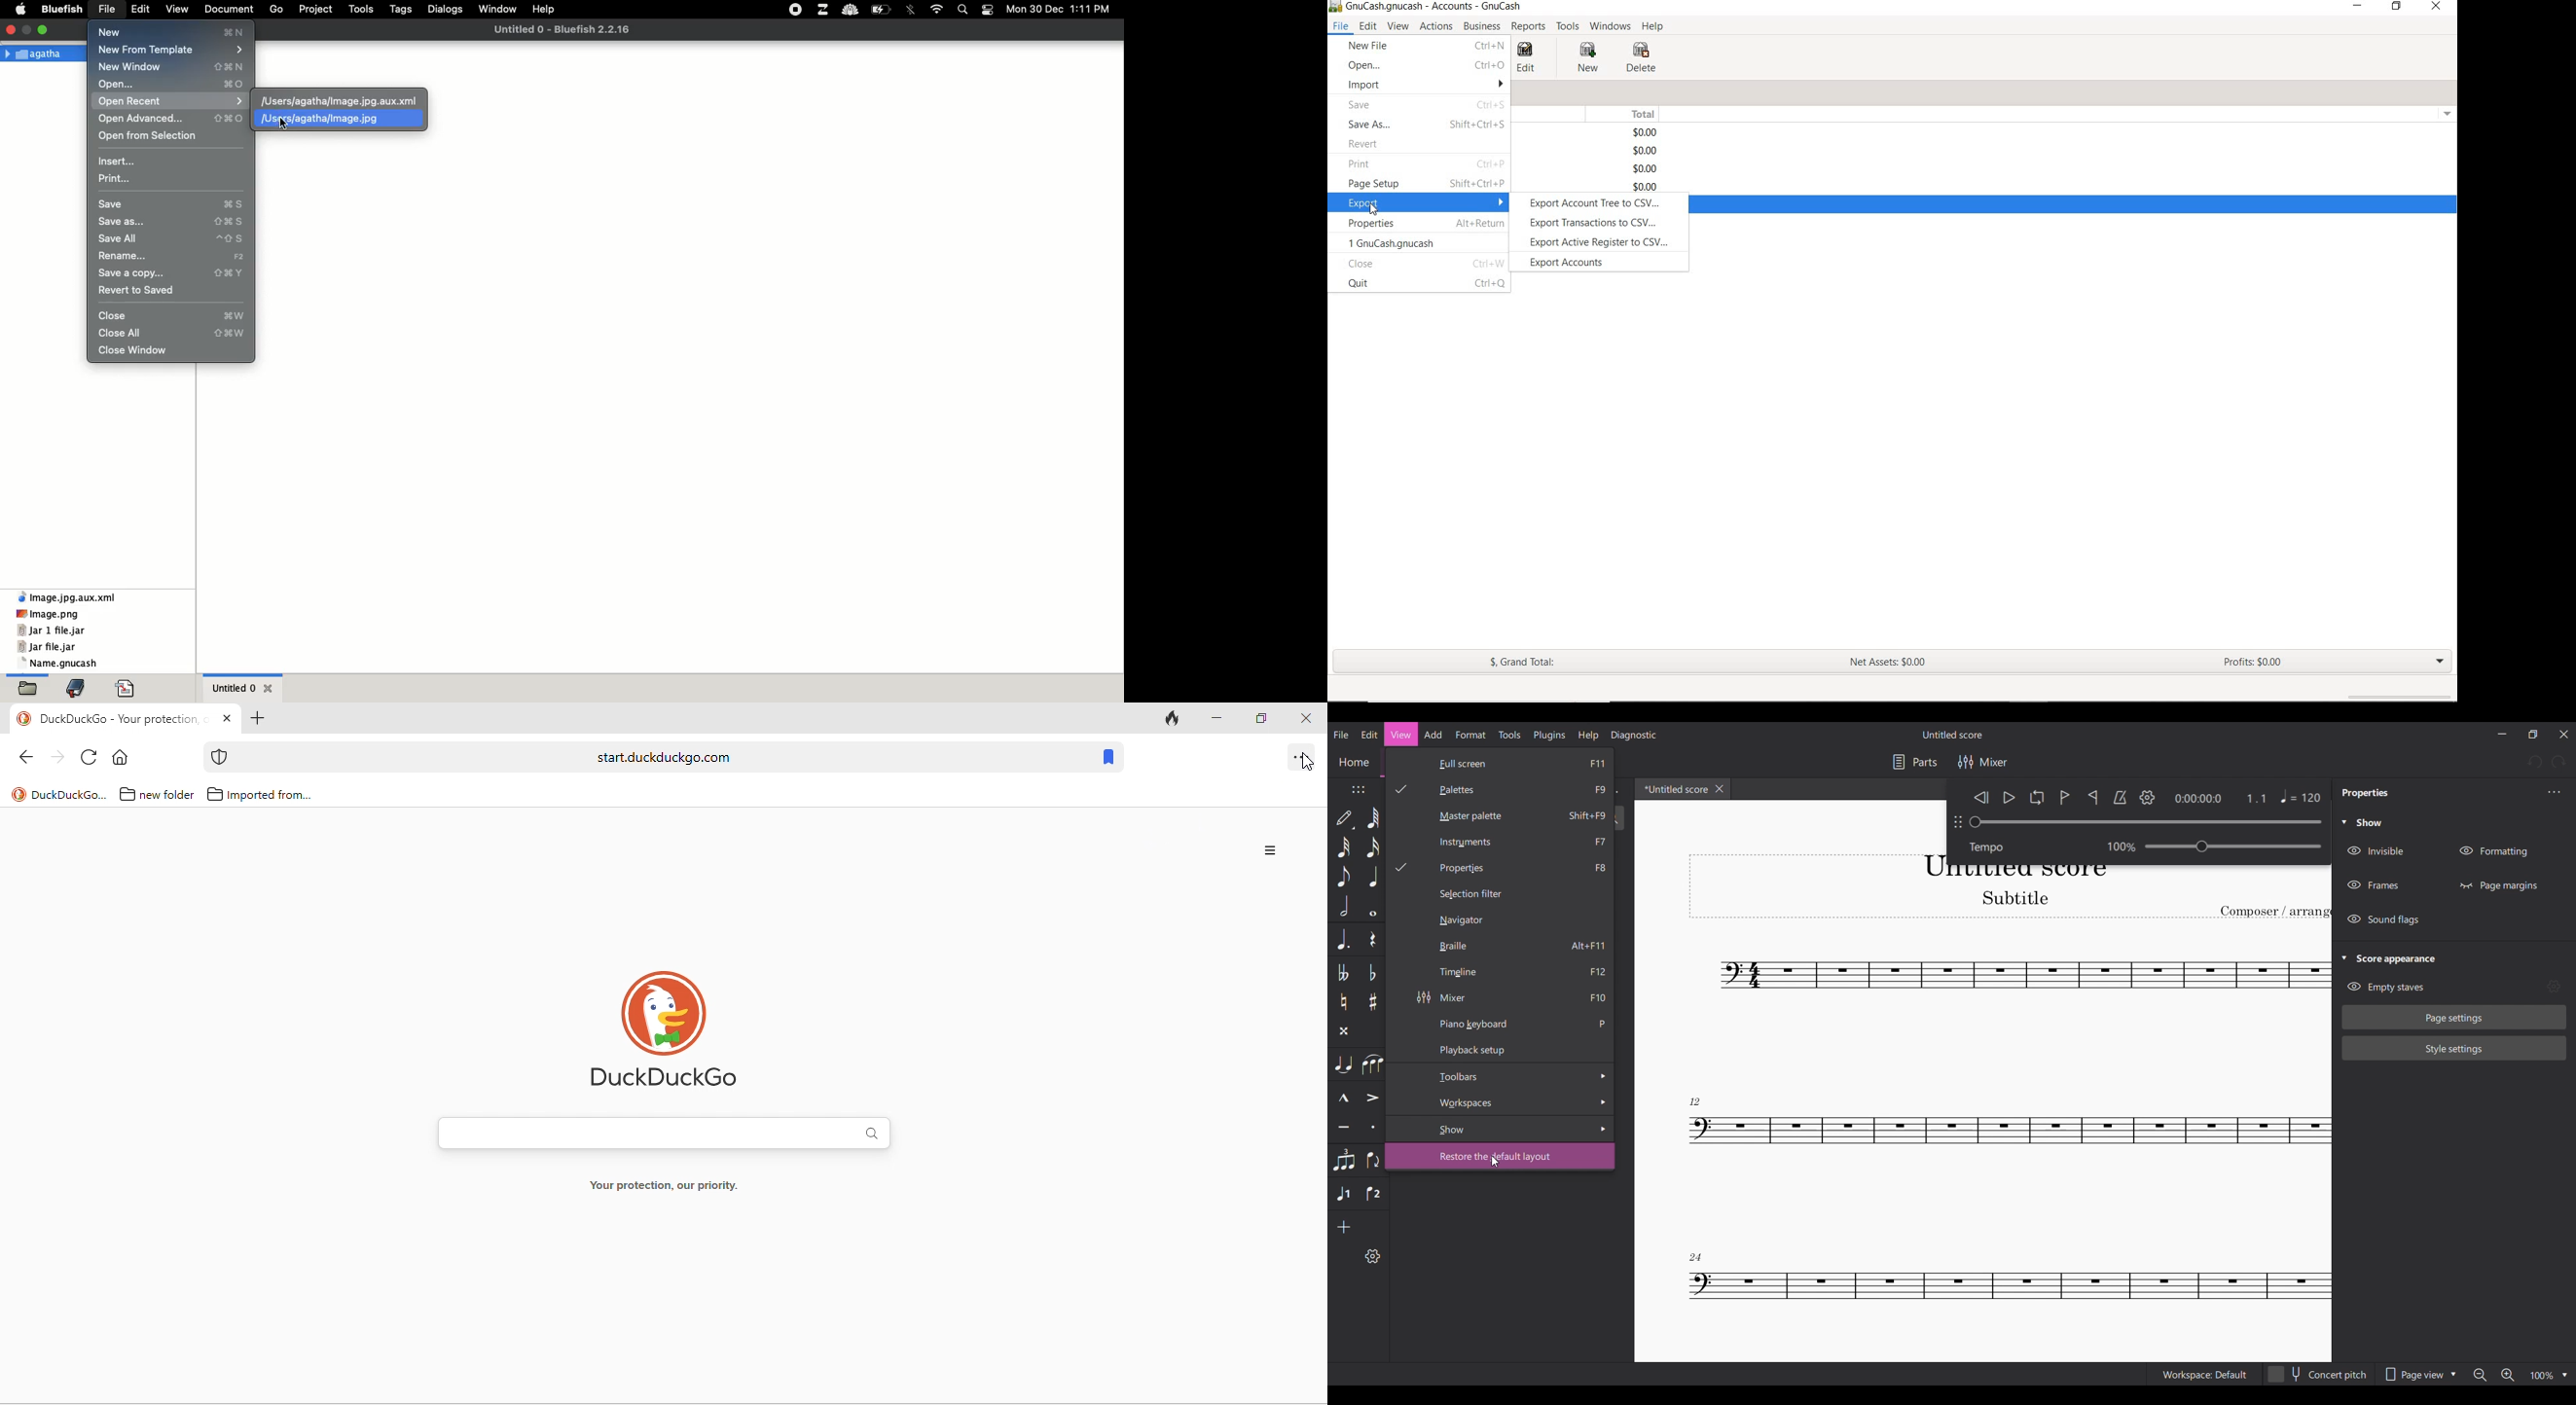 The image size is (2576, 1428). Describe the element at coordinates (1372, 1127) in the screenshot. I see `Staccato` at that location.